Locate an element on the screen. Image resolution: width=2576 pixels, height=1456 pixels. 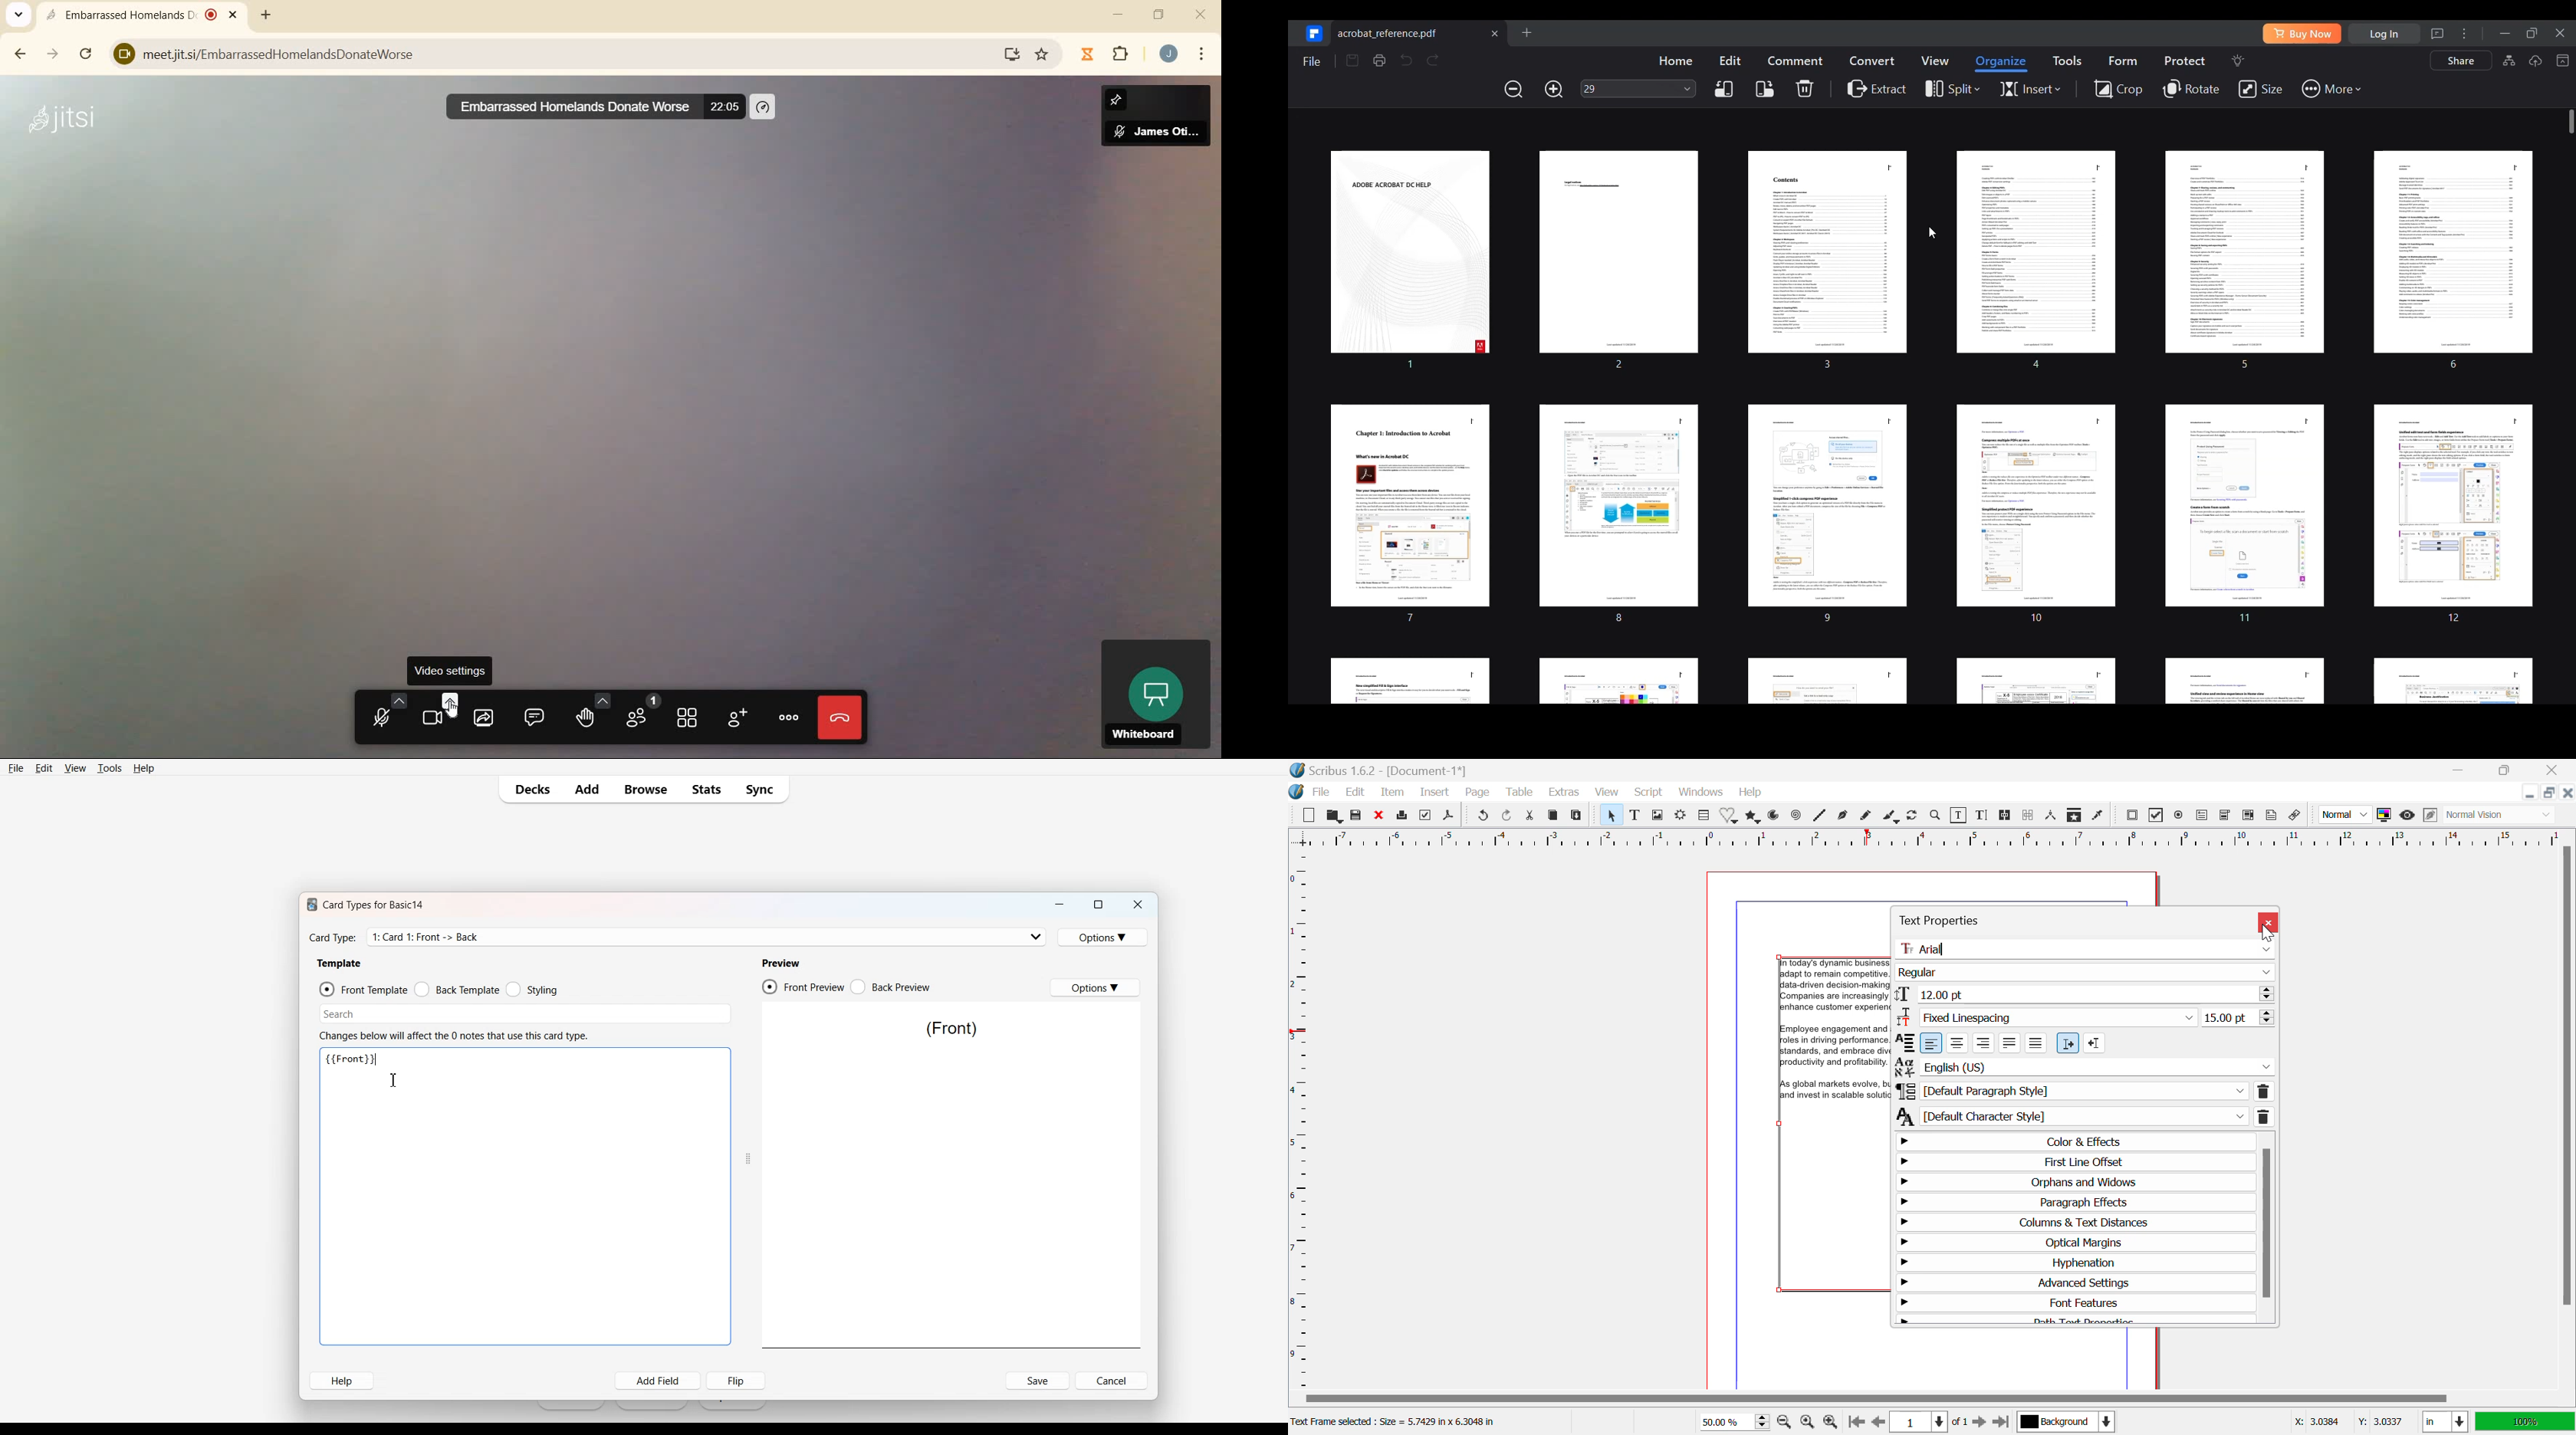
Create Deck is located at coordinates (652, 1406).